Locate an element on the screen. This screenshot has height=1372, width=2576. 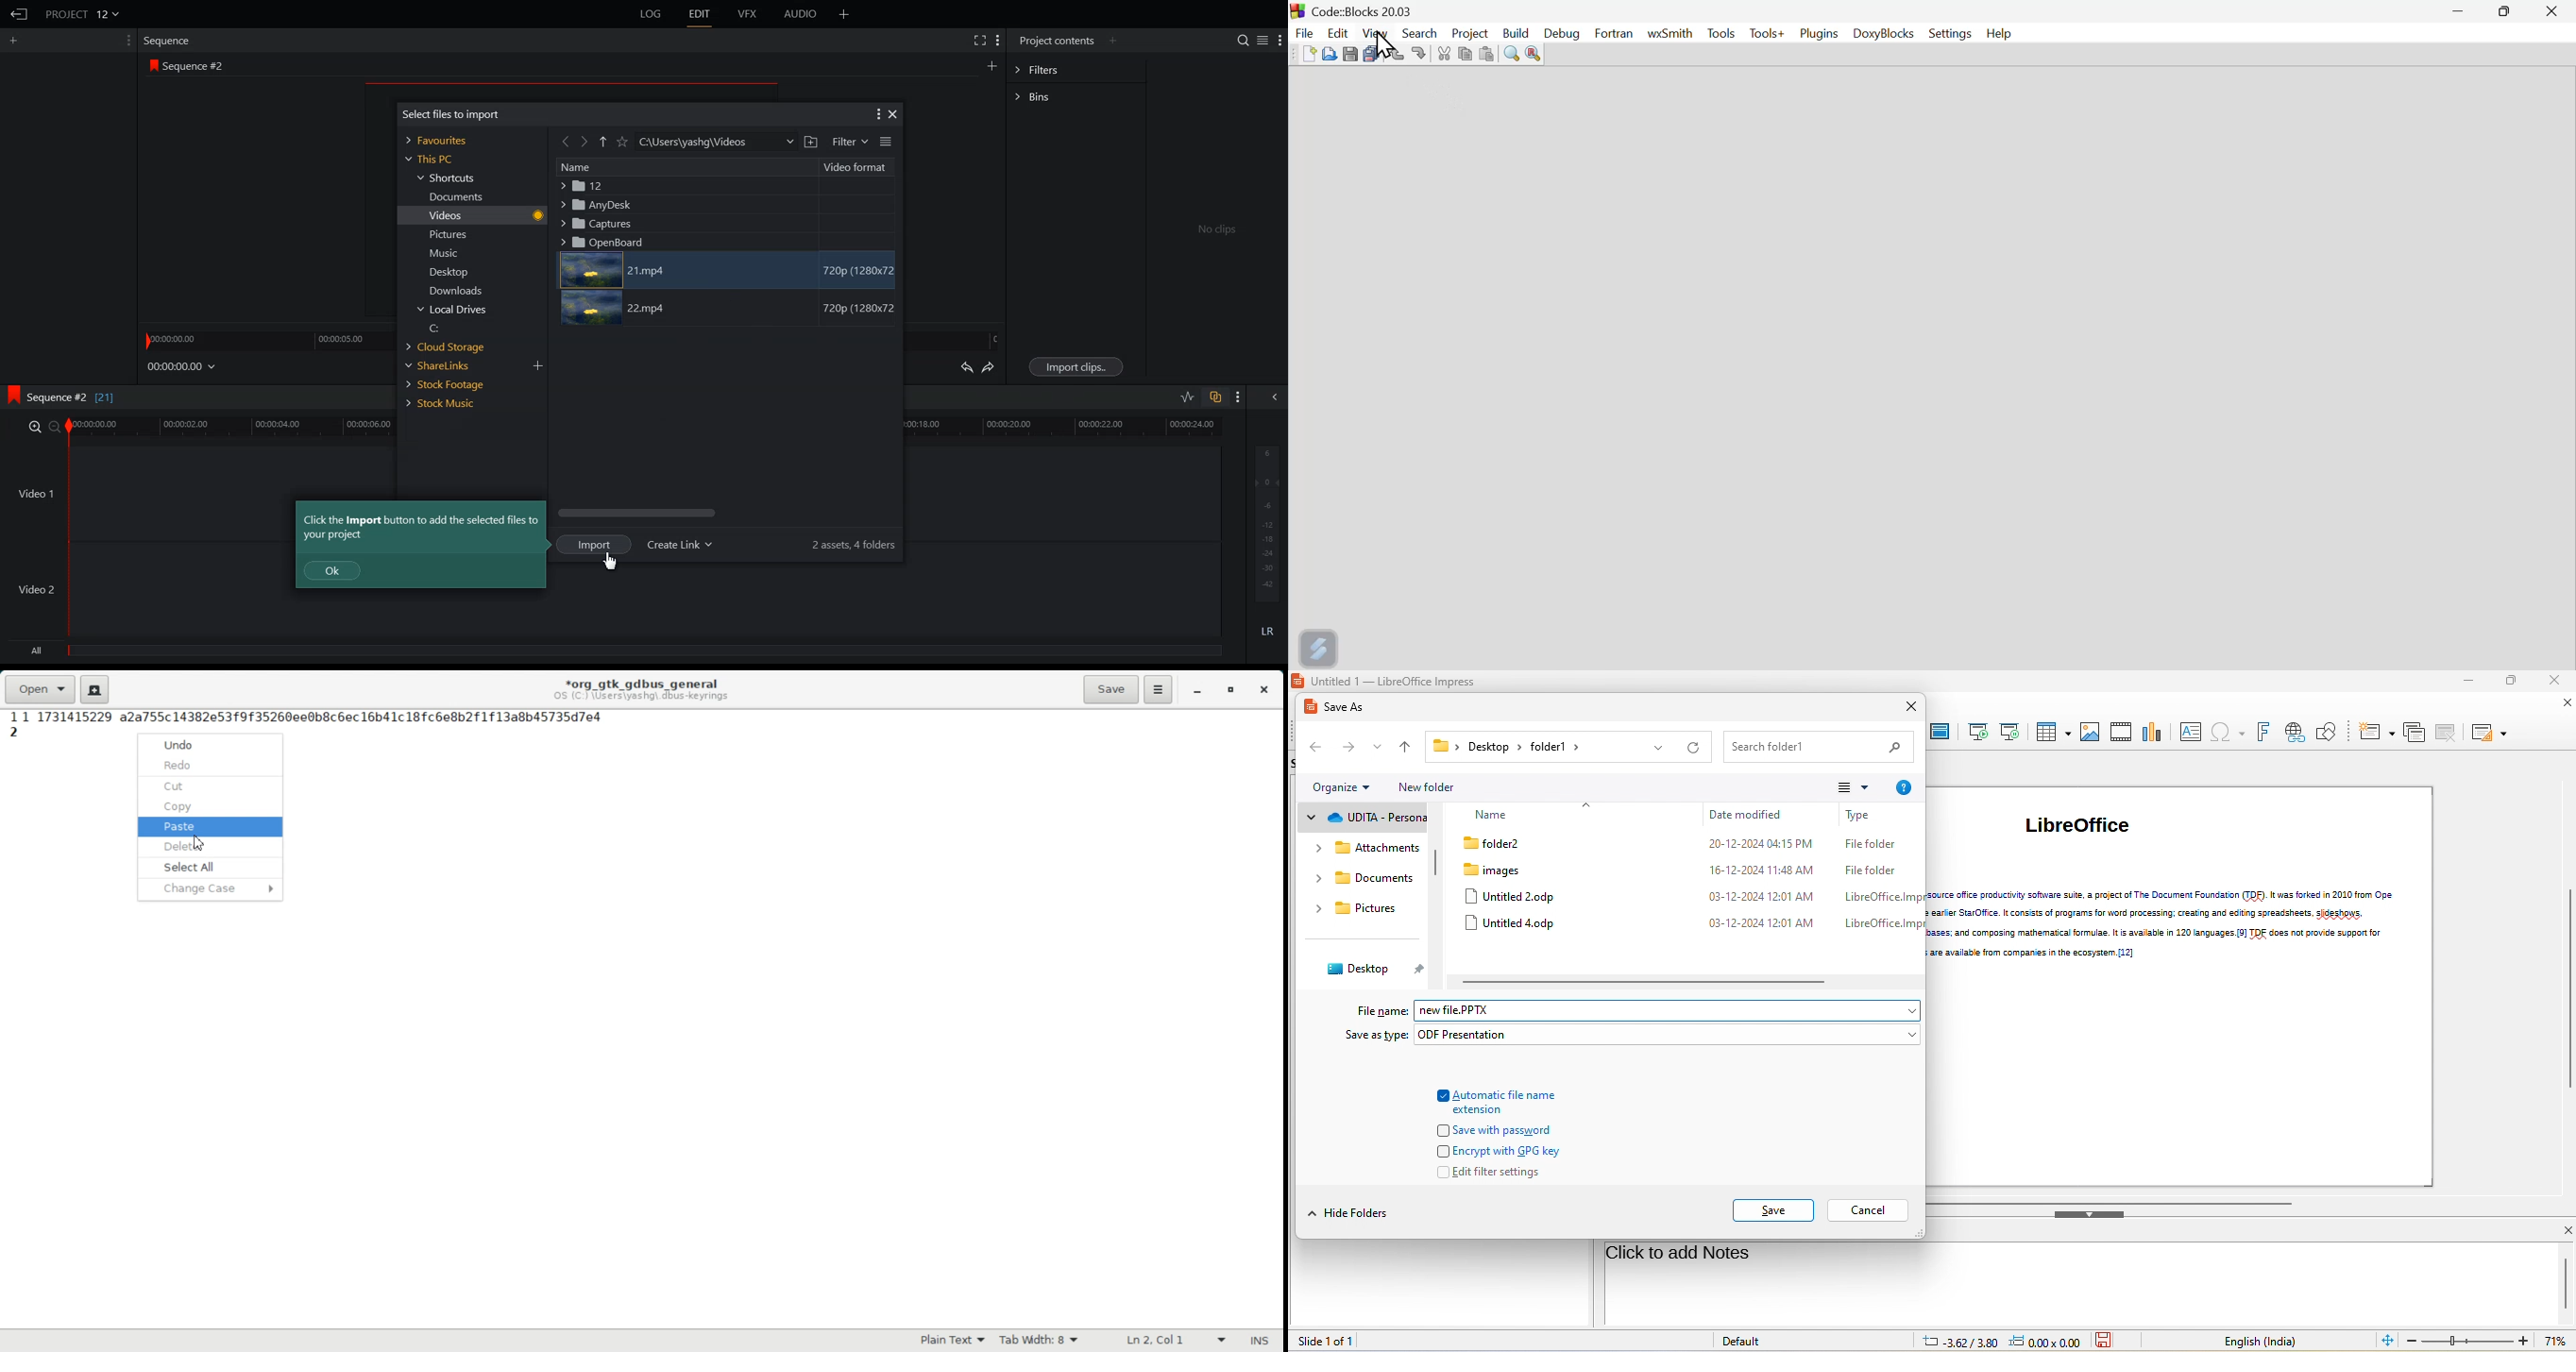
types is located at coordinates (1873, 815).